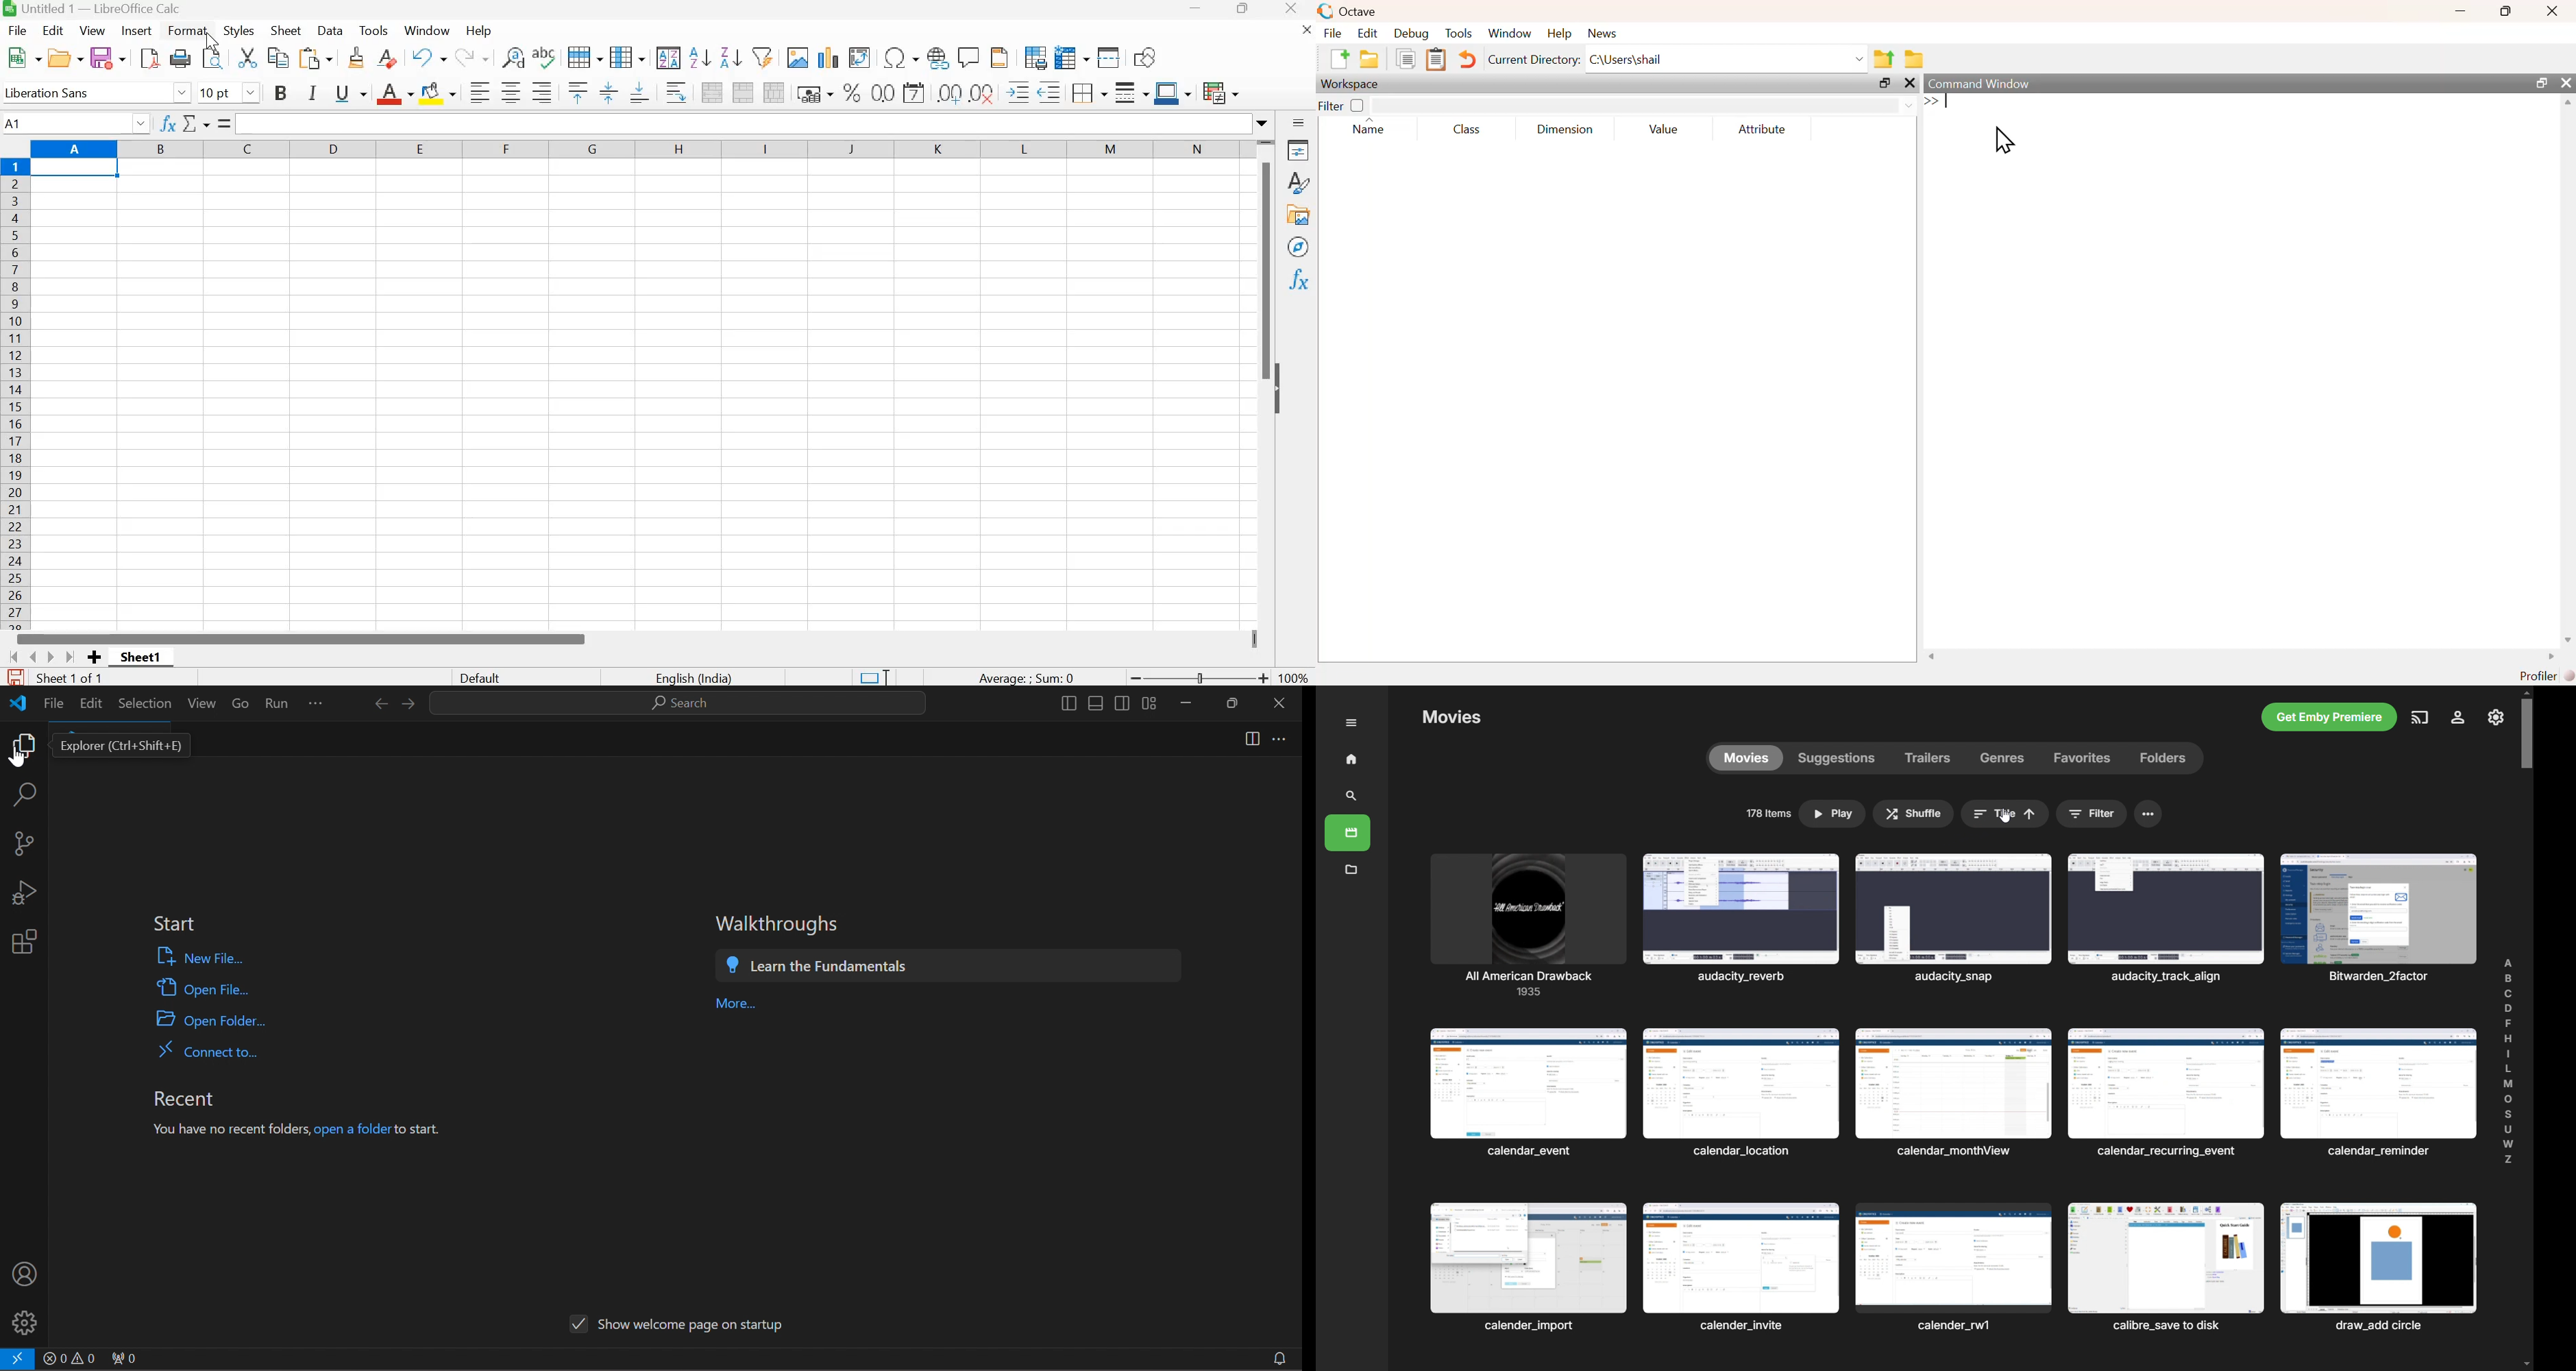 The height and width of the screenshot is (1372, 2576). I want to click on menu, so click(1351, 721).